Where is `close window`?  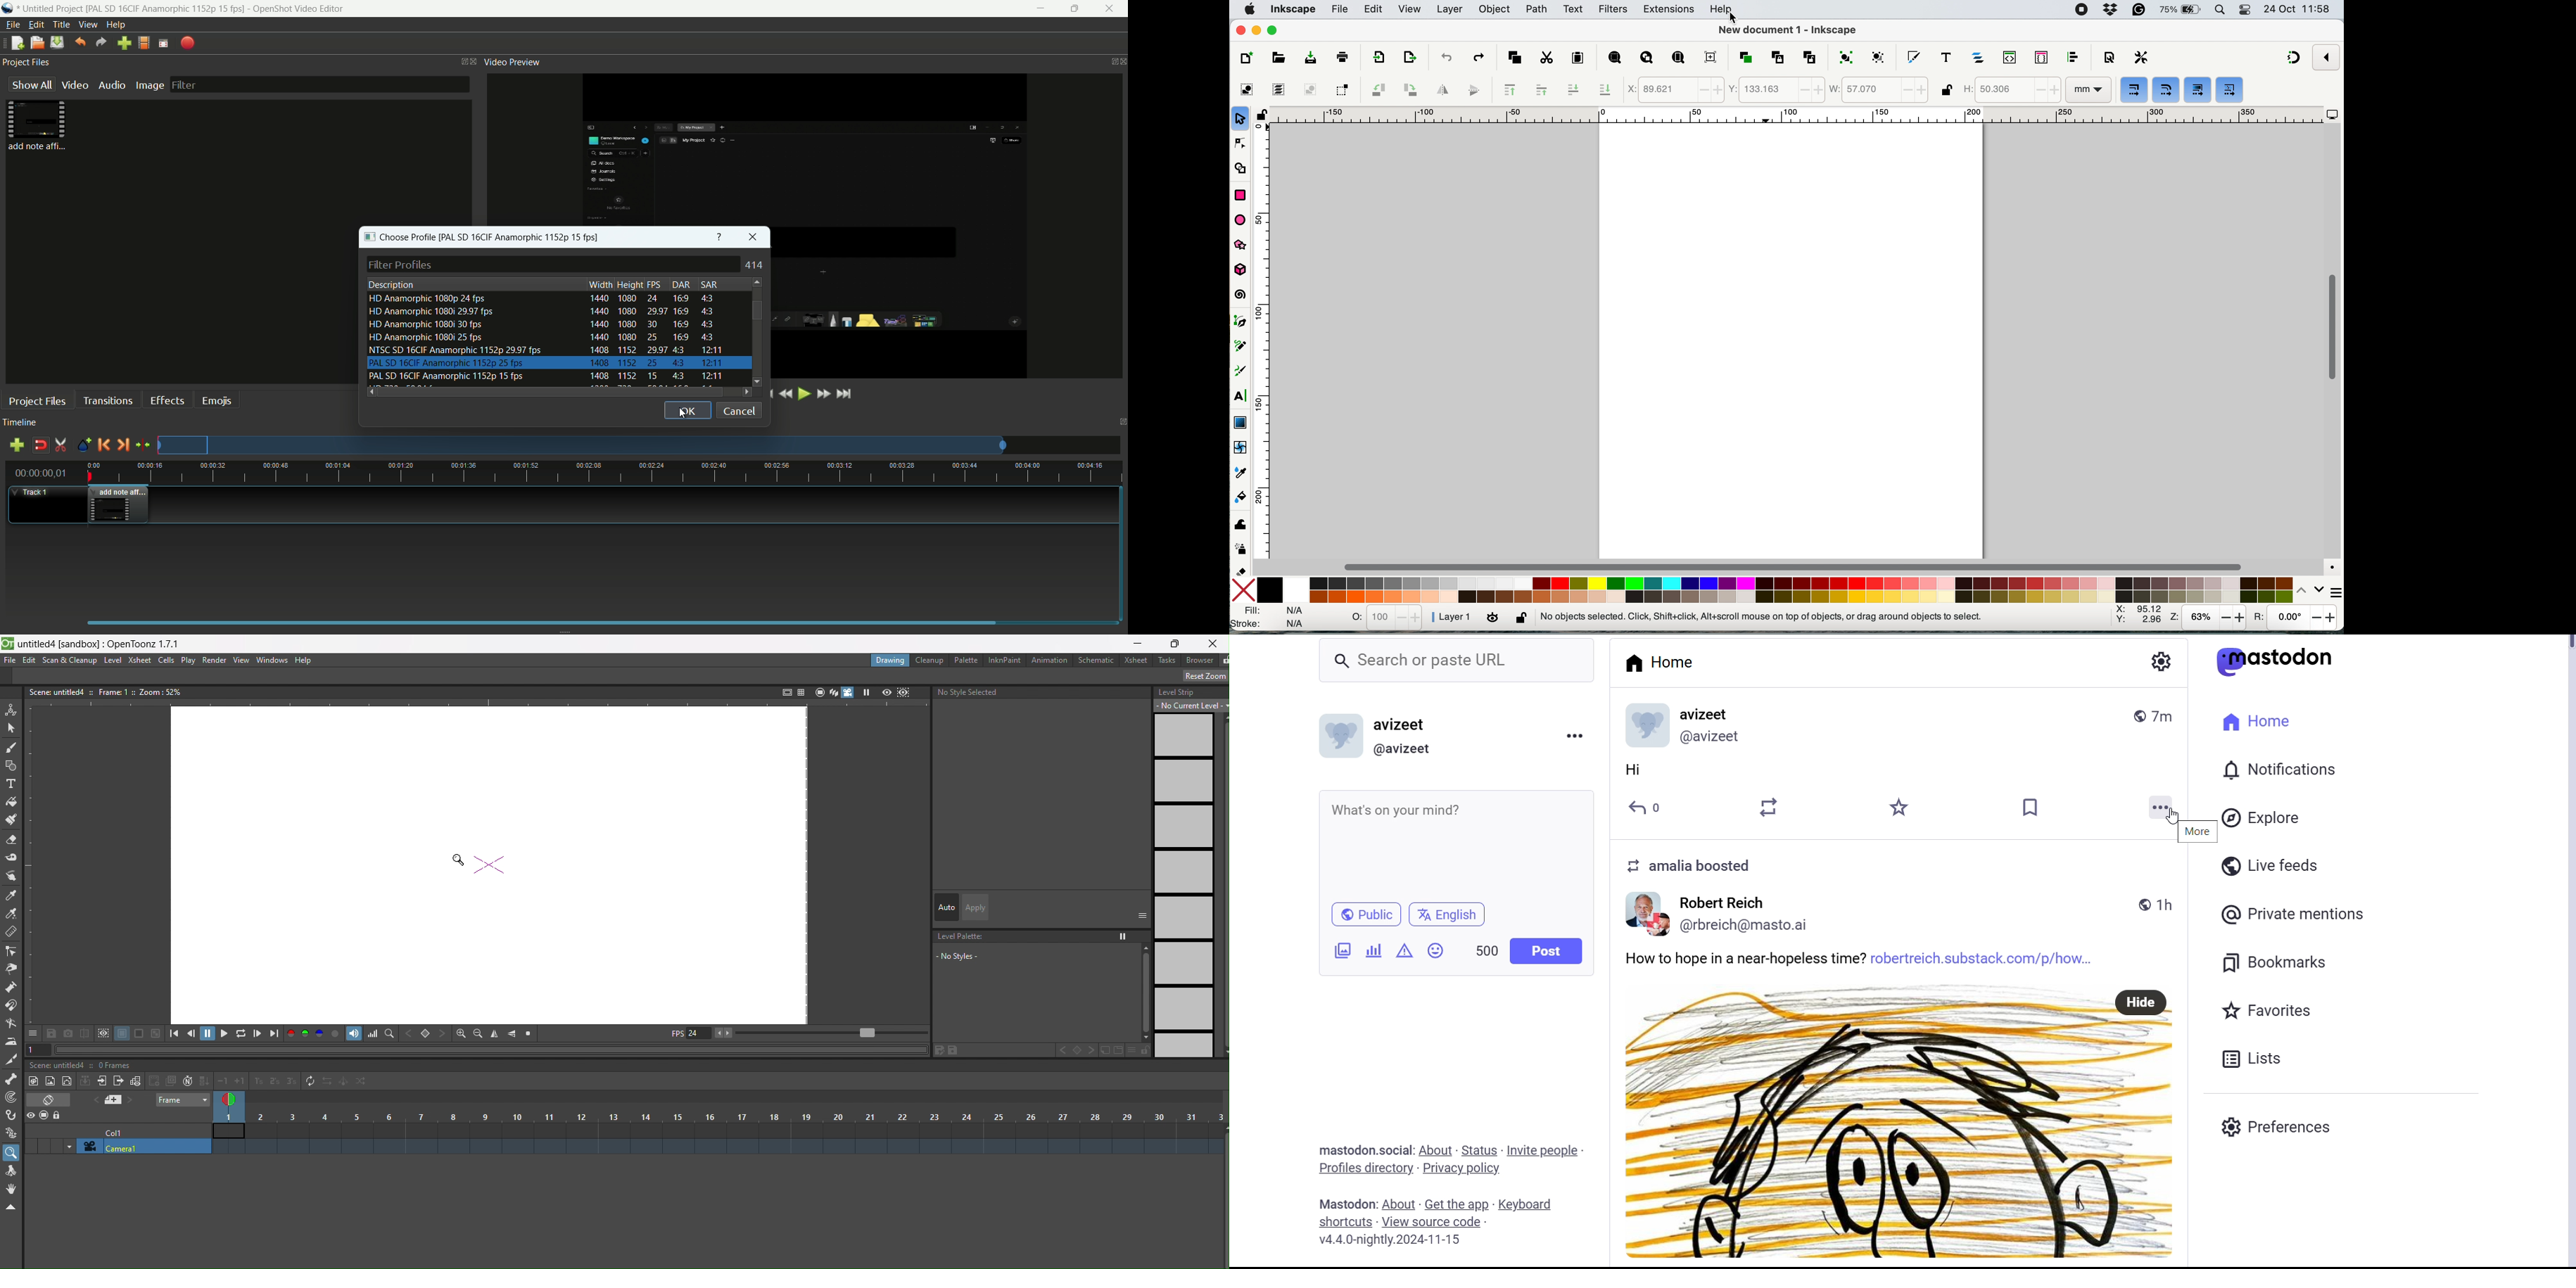
close window is located at coordinates (752, 237).